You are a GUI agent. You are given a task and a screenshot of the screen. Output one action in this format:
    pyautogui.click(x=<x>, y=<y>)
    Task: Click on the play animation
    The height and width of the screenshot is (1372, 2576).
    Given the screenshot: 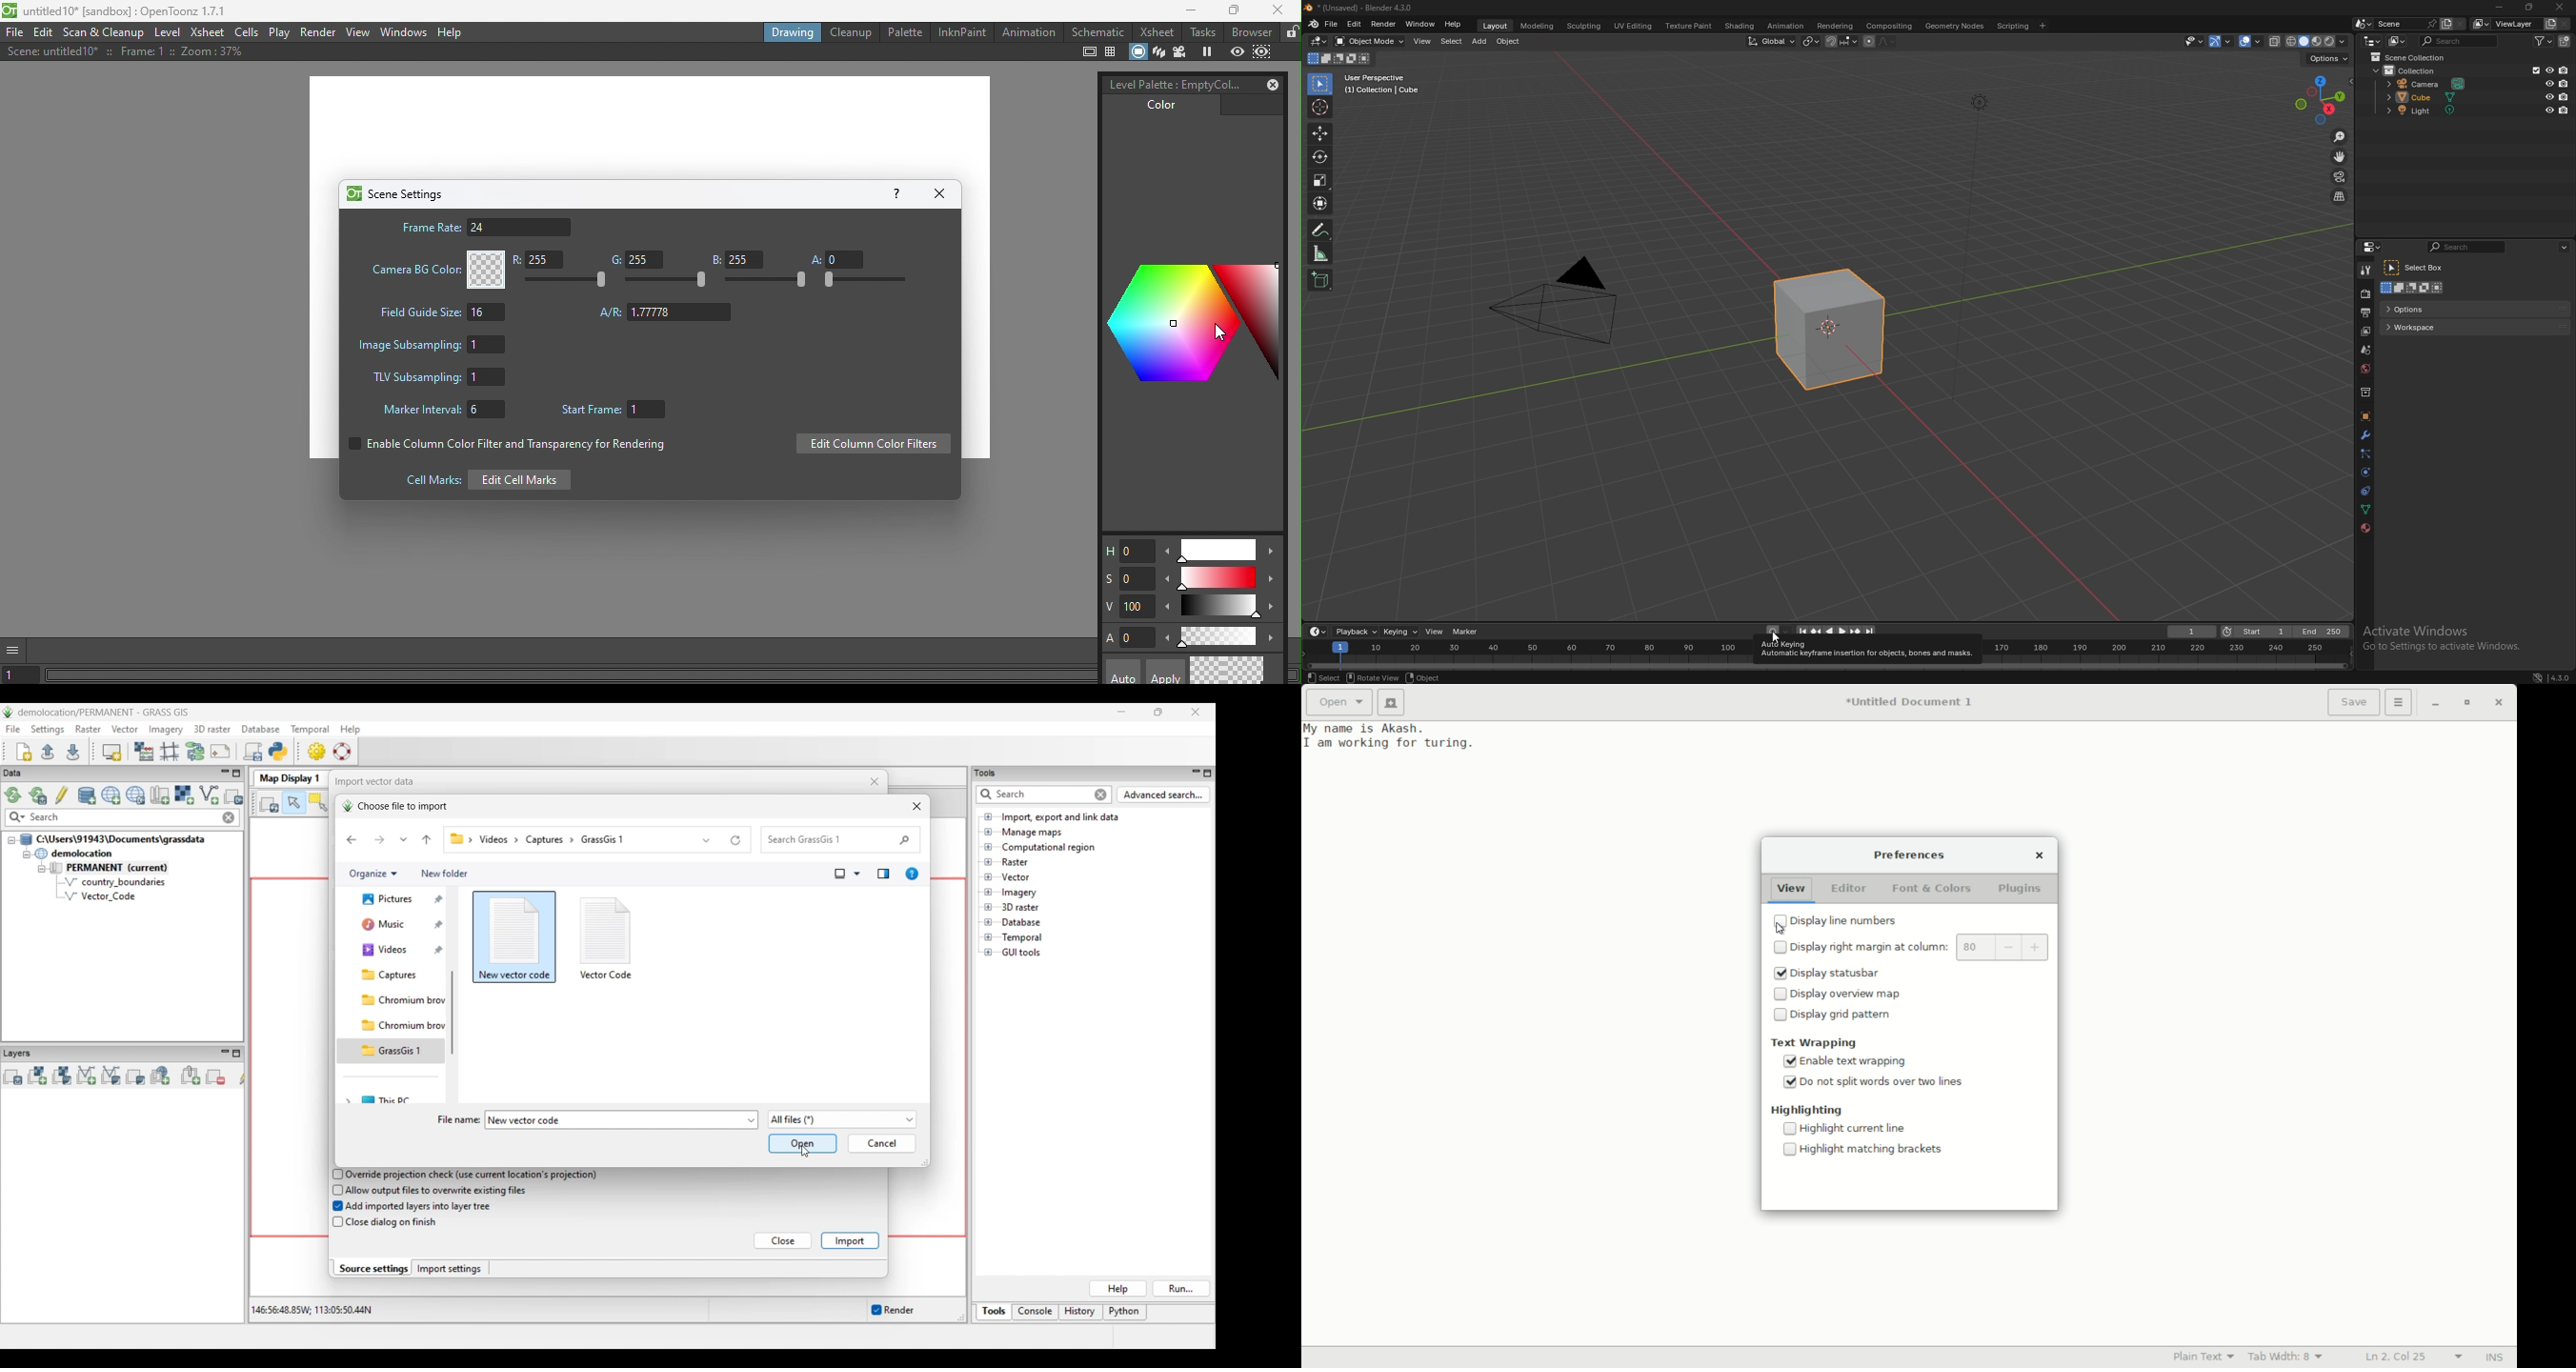 What is the action you would take?
    pyautogui.click(x=1836, y=632)
    